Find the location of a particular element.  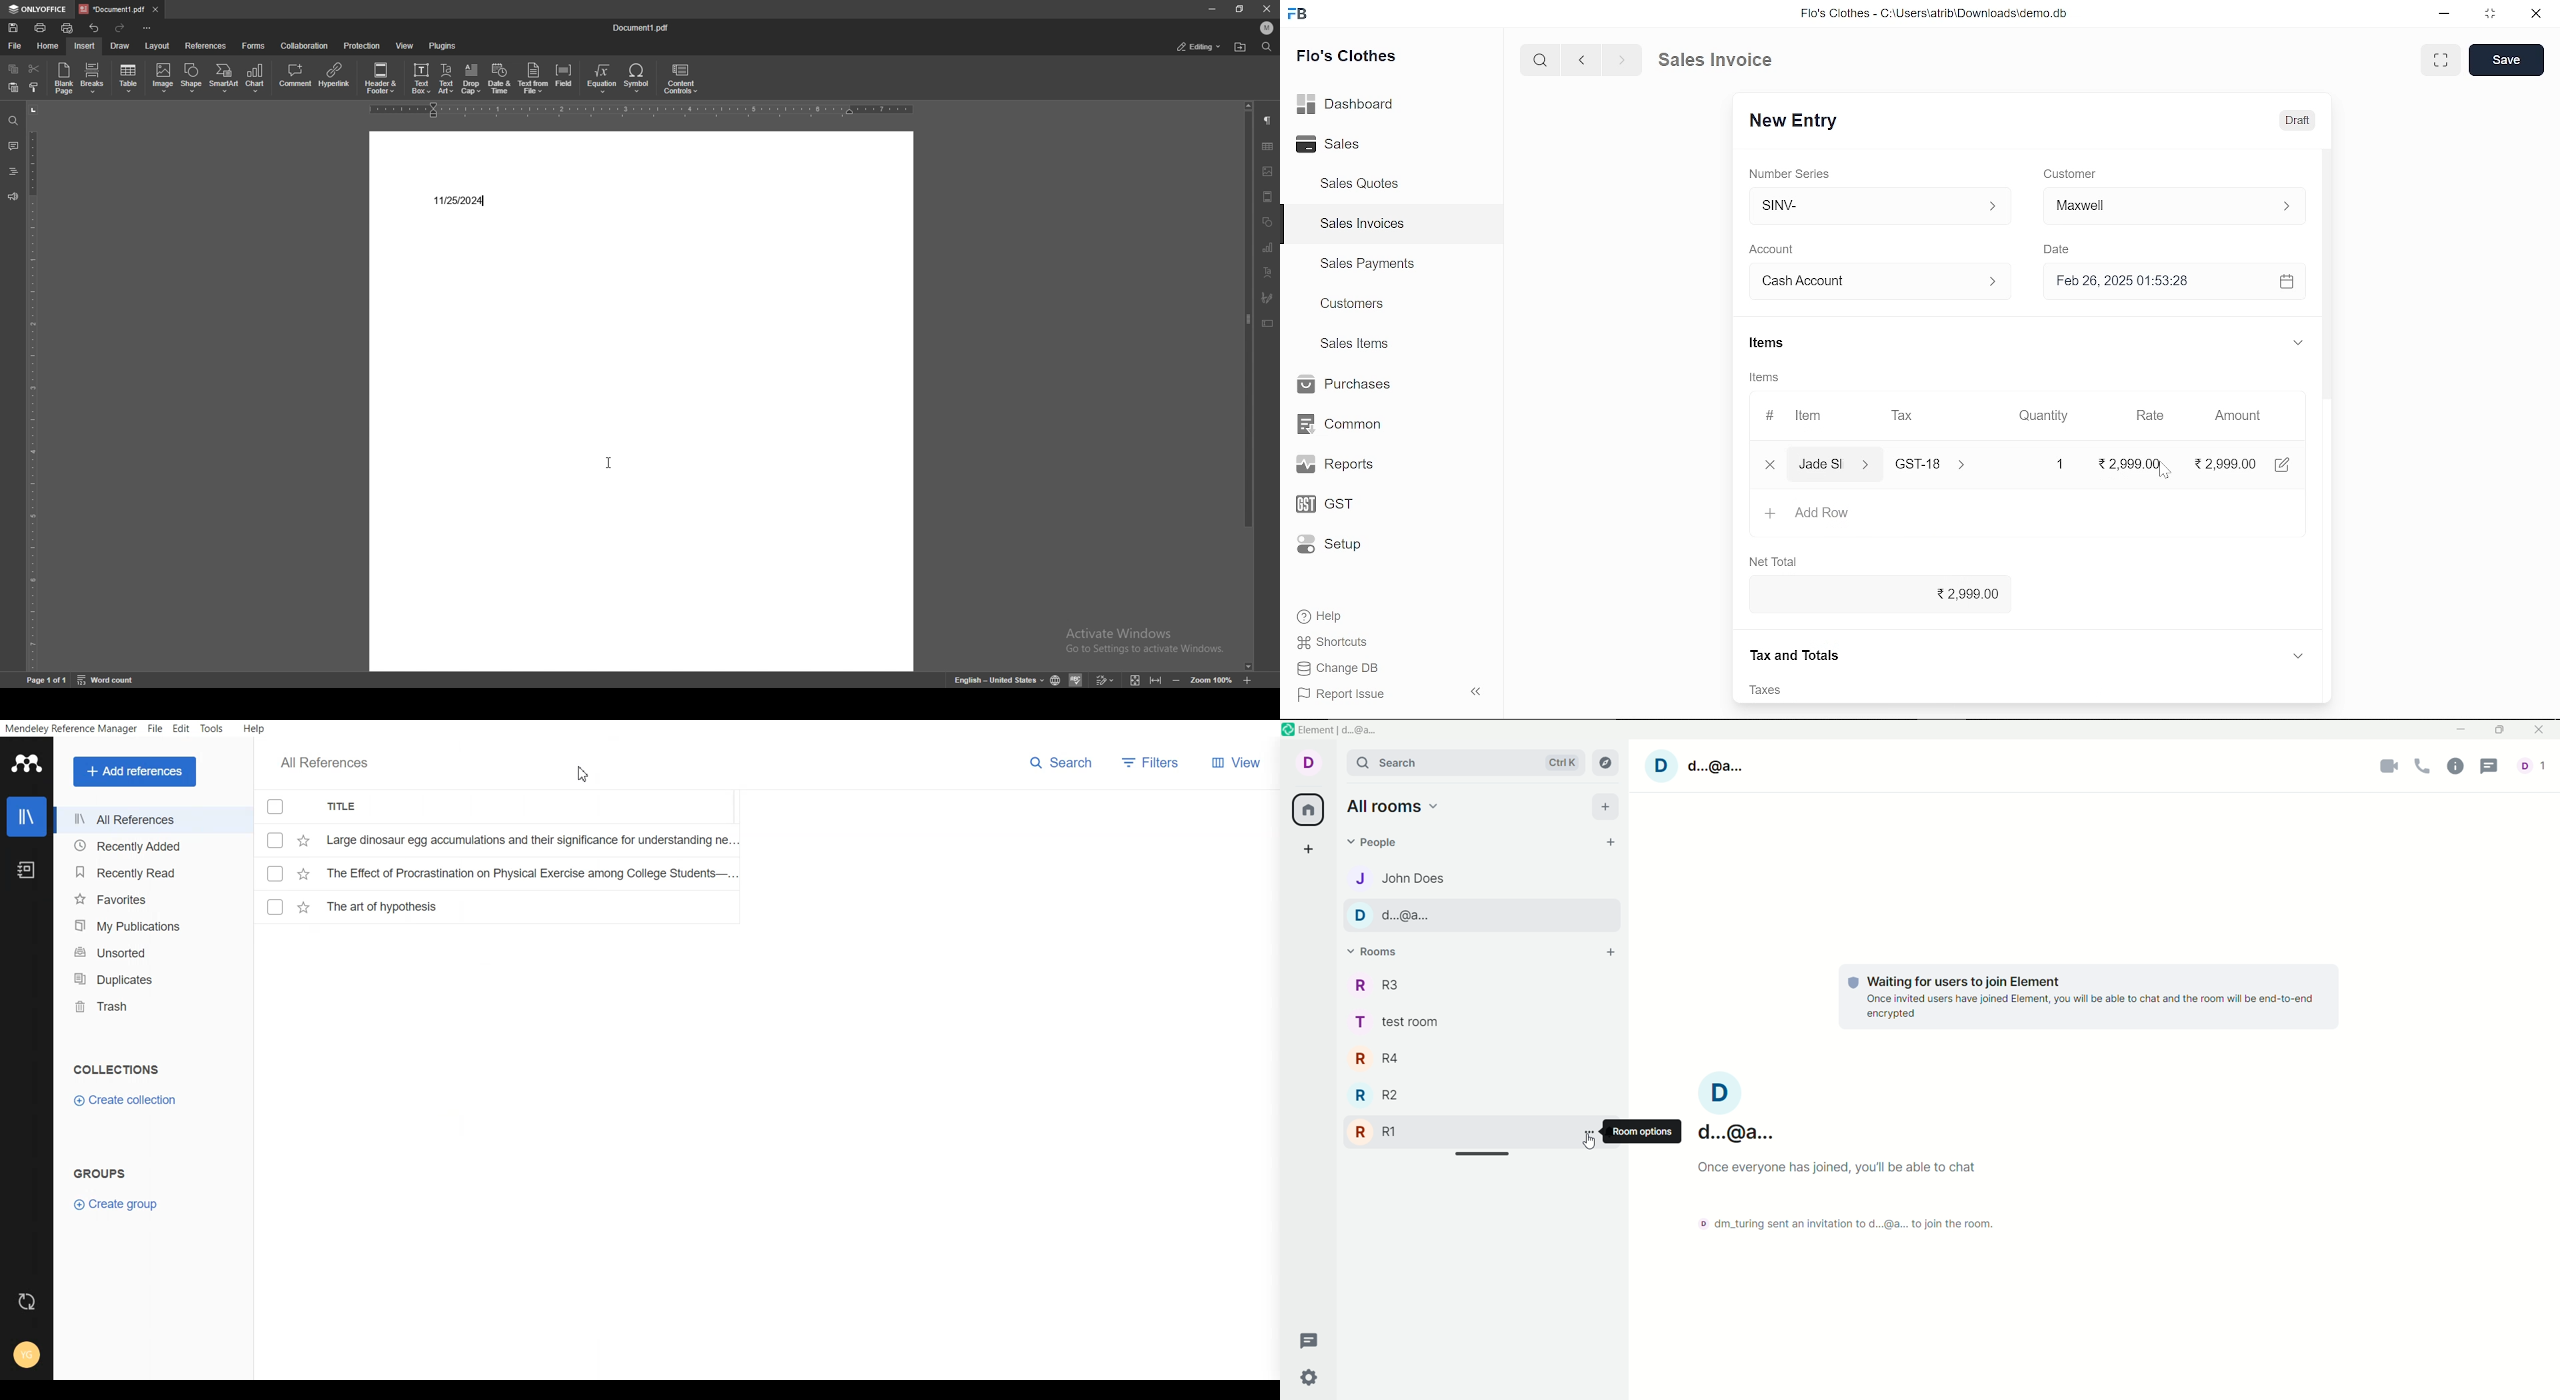

Notes is located at coordinates (1773, 690).